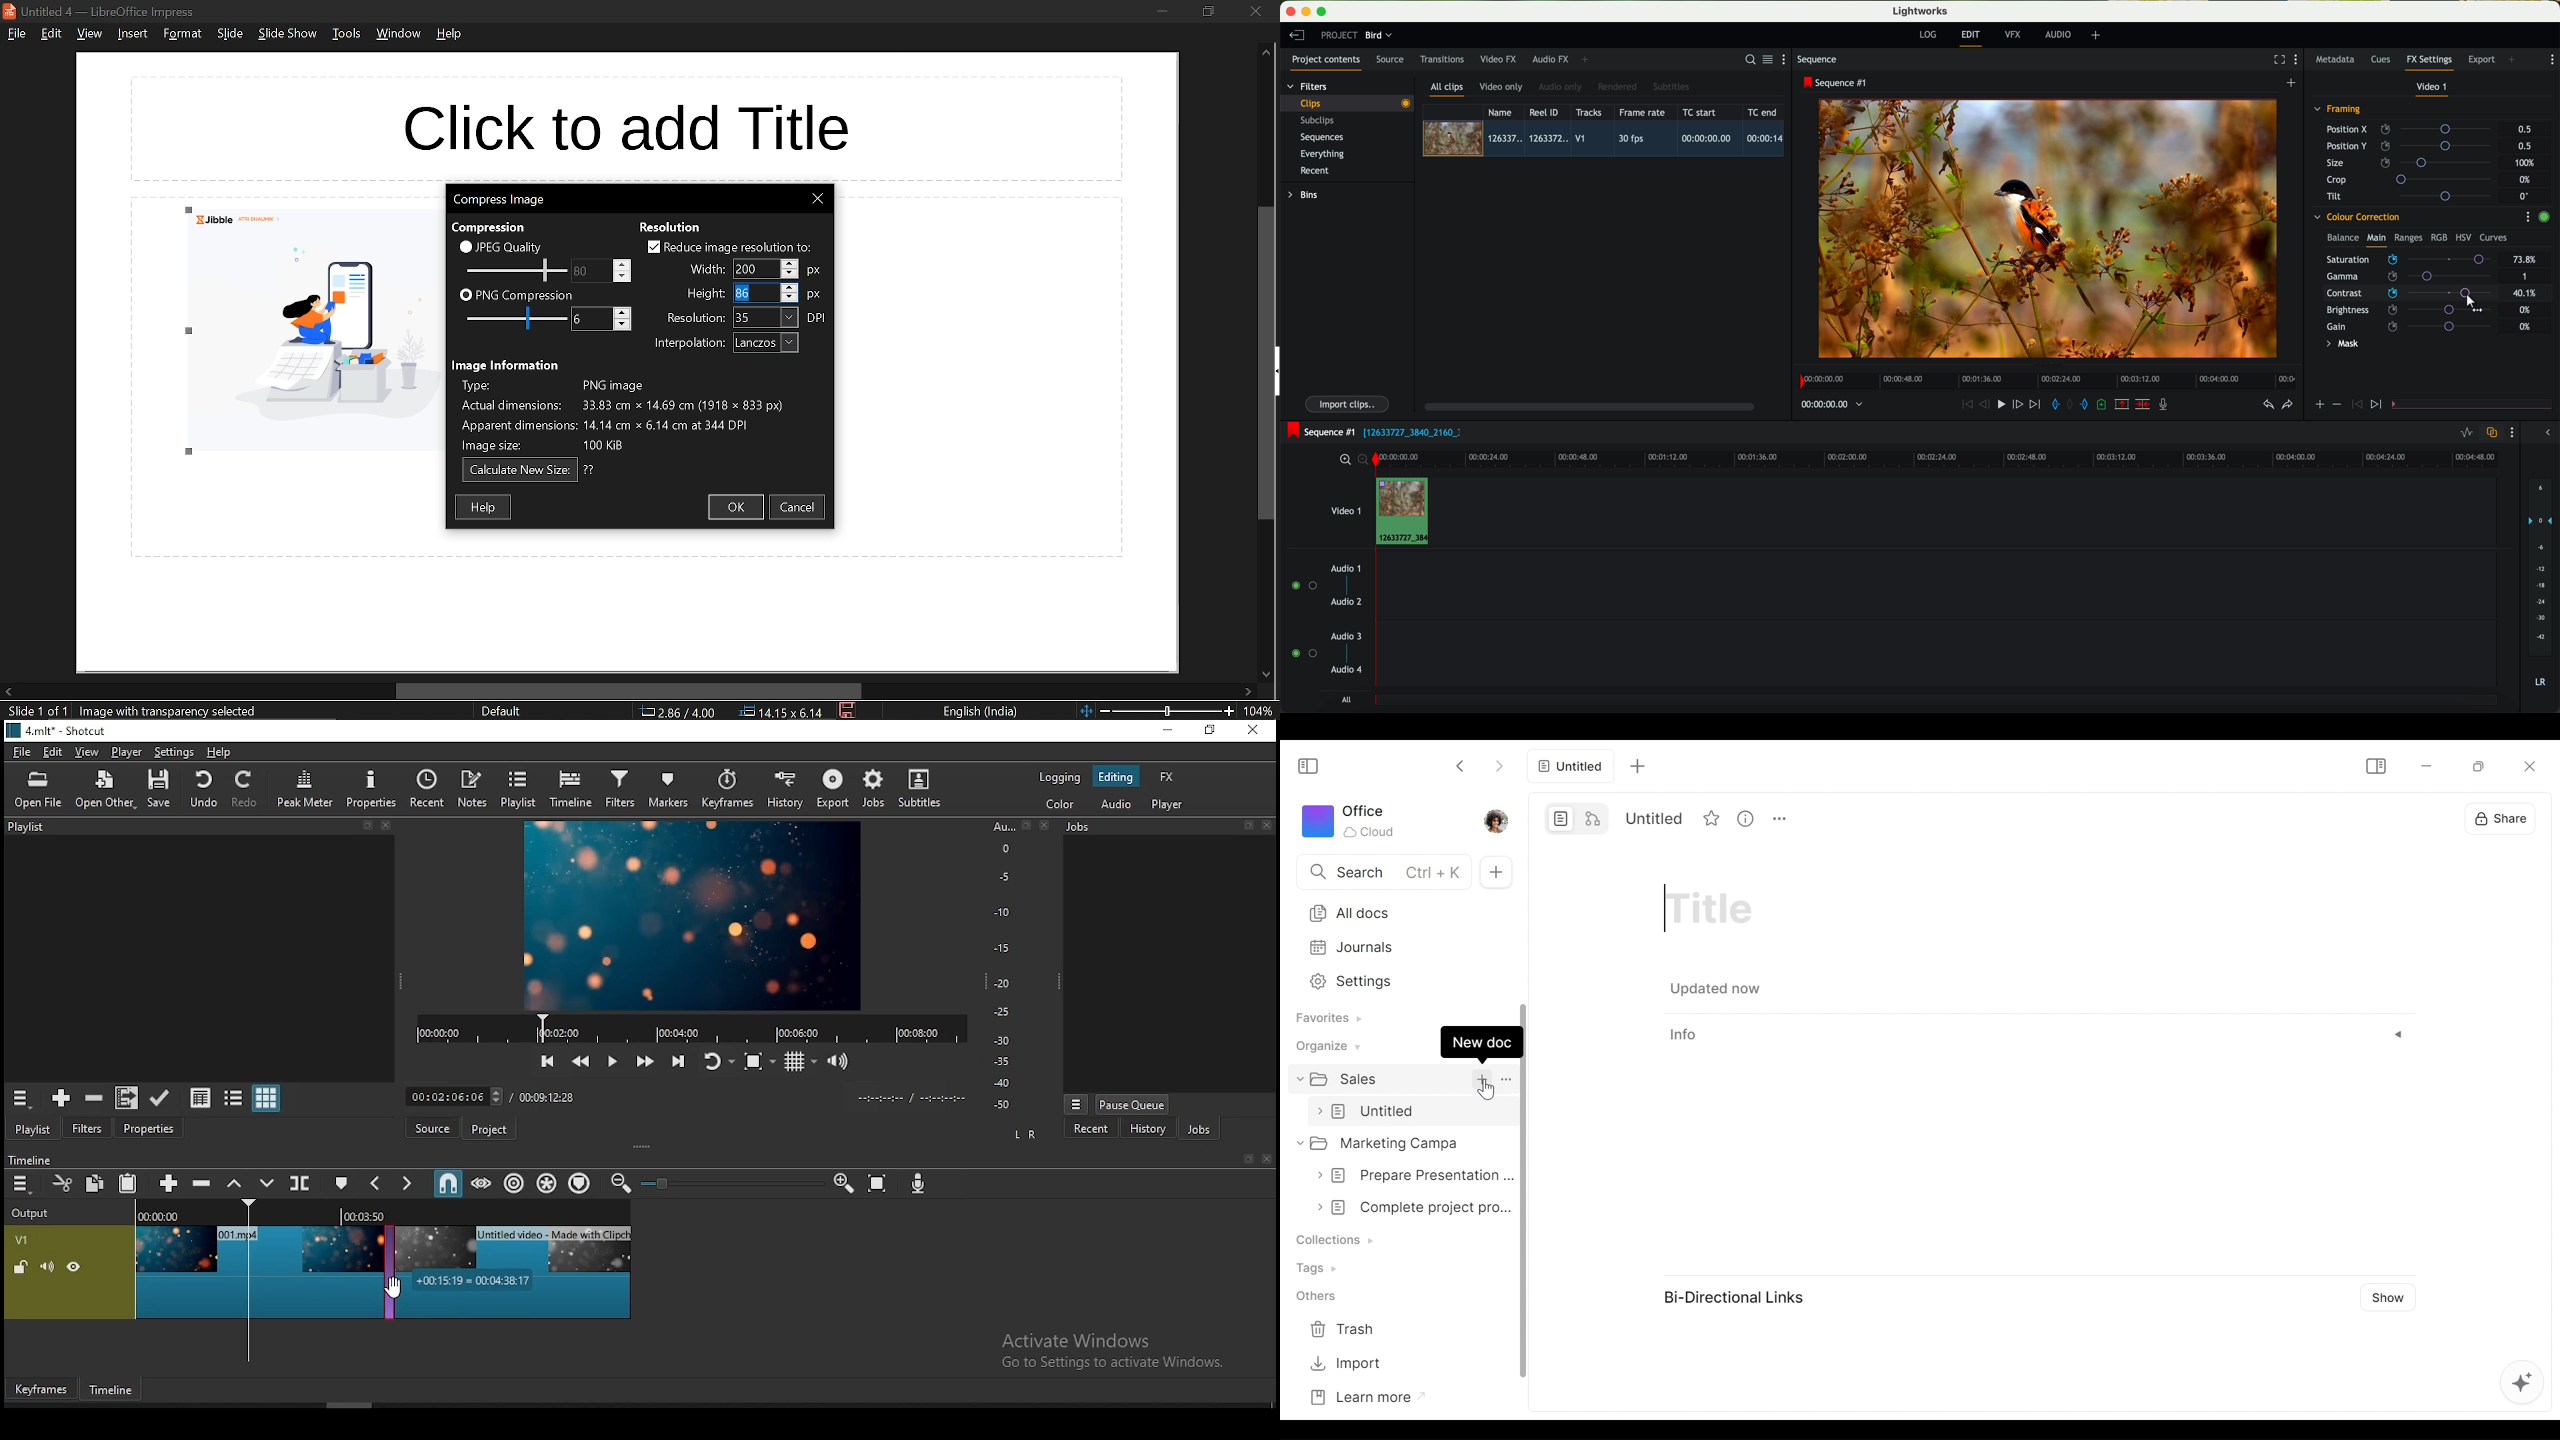 This screenshot has width=2576, height=1456. Describe the element at coordinates (2551, 59) in the screenshot. I see `show settings menu` at that location.